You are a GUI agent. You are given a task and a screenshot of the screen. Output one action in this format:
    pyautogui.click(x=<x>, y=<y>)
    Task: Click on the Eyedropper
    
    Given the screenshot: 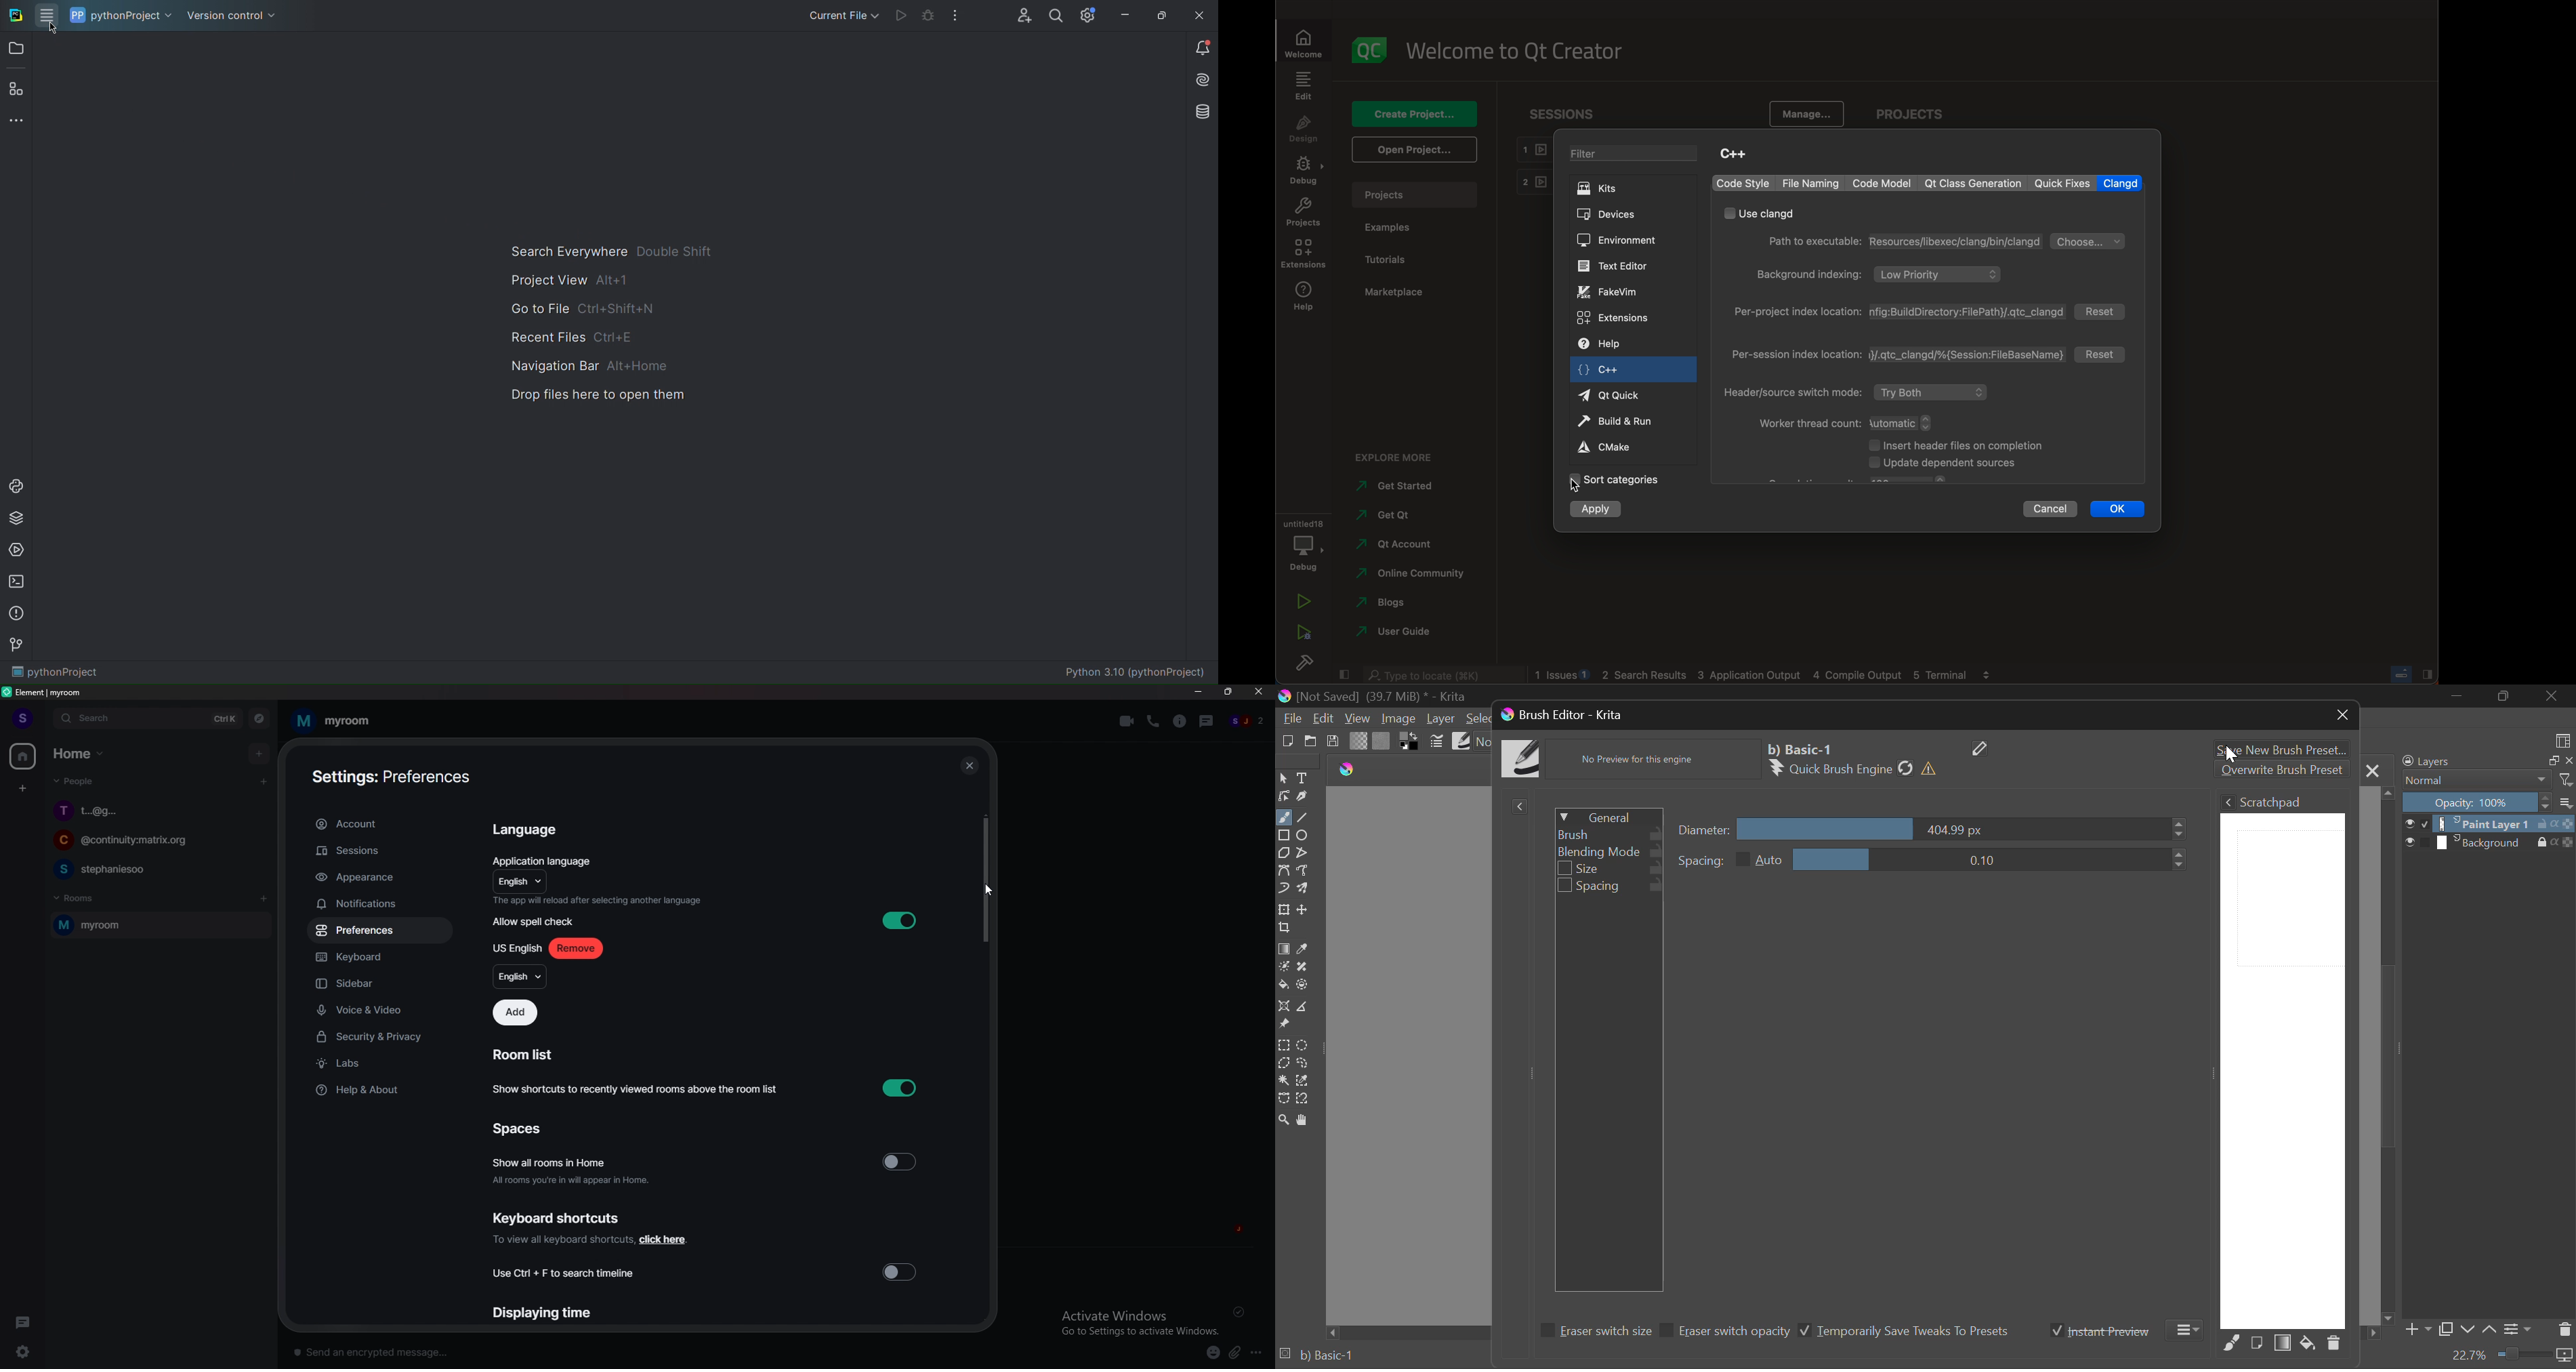 What is the action you would take?
    pyautogui.click(x=1305, y=949)
    